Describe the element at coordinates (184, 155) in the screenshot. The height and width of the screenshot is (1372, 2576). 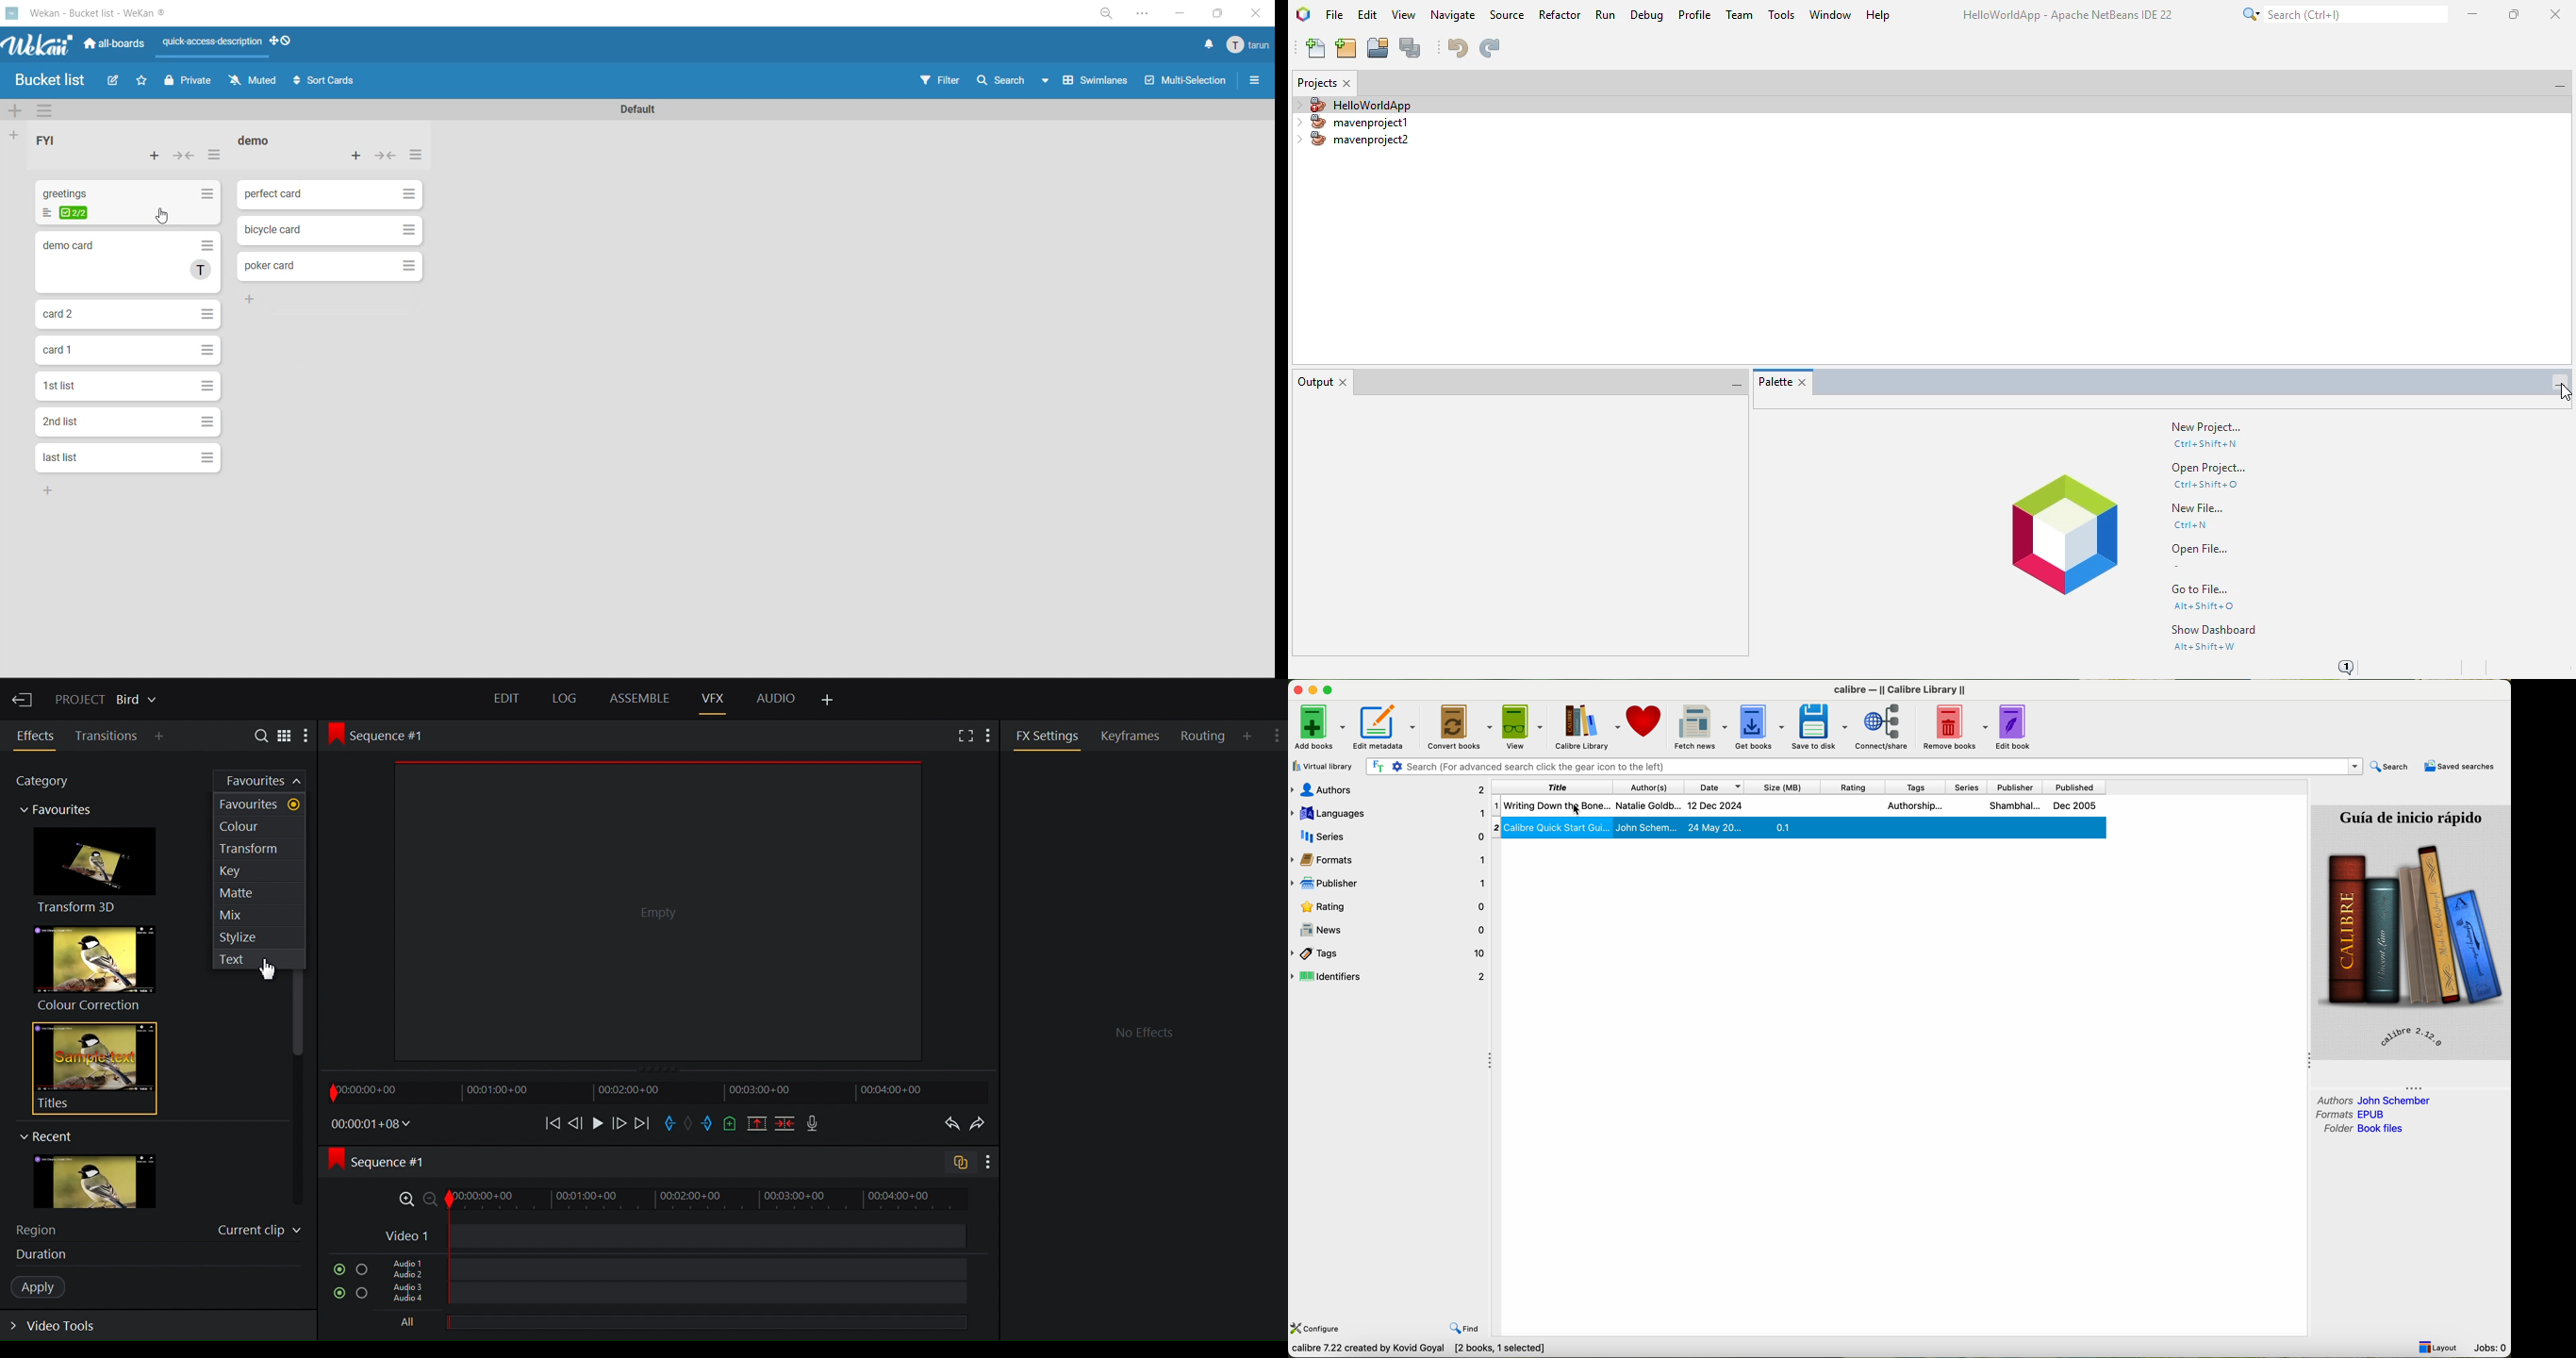
I see `collapse` at that location.